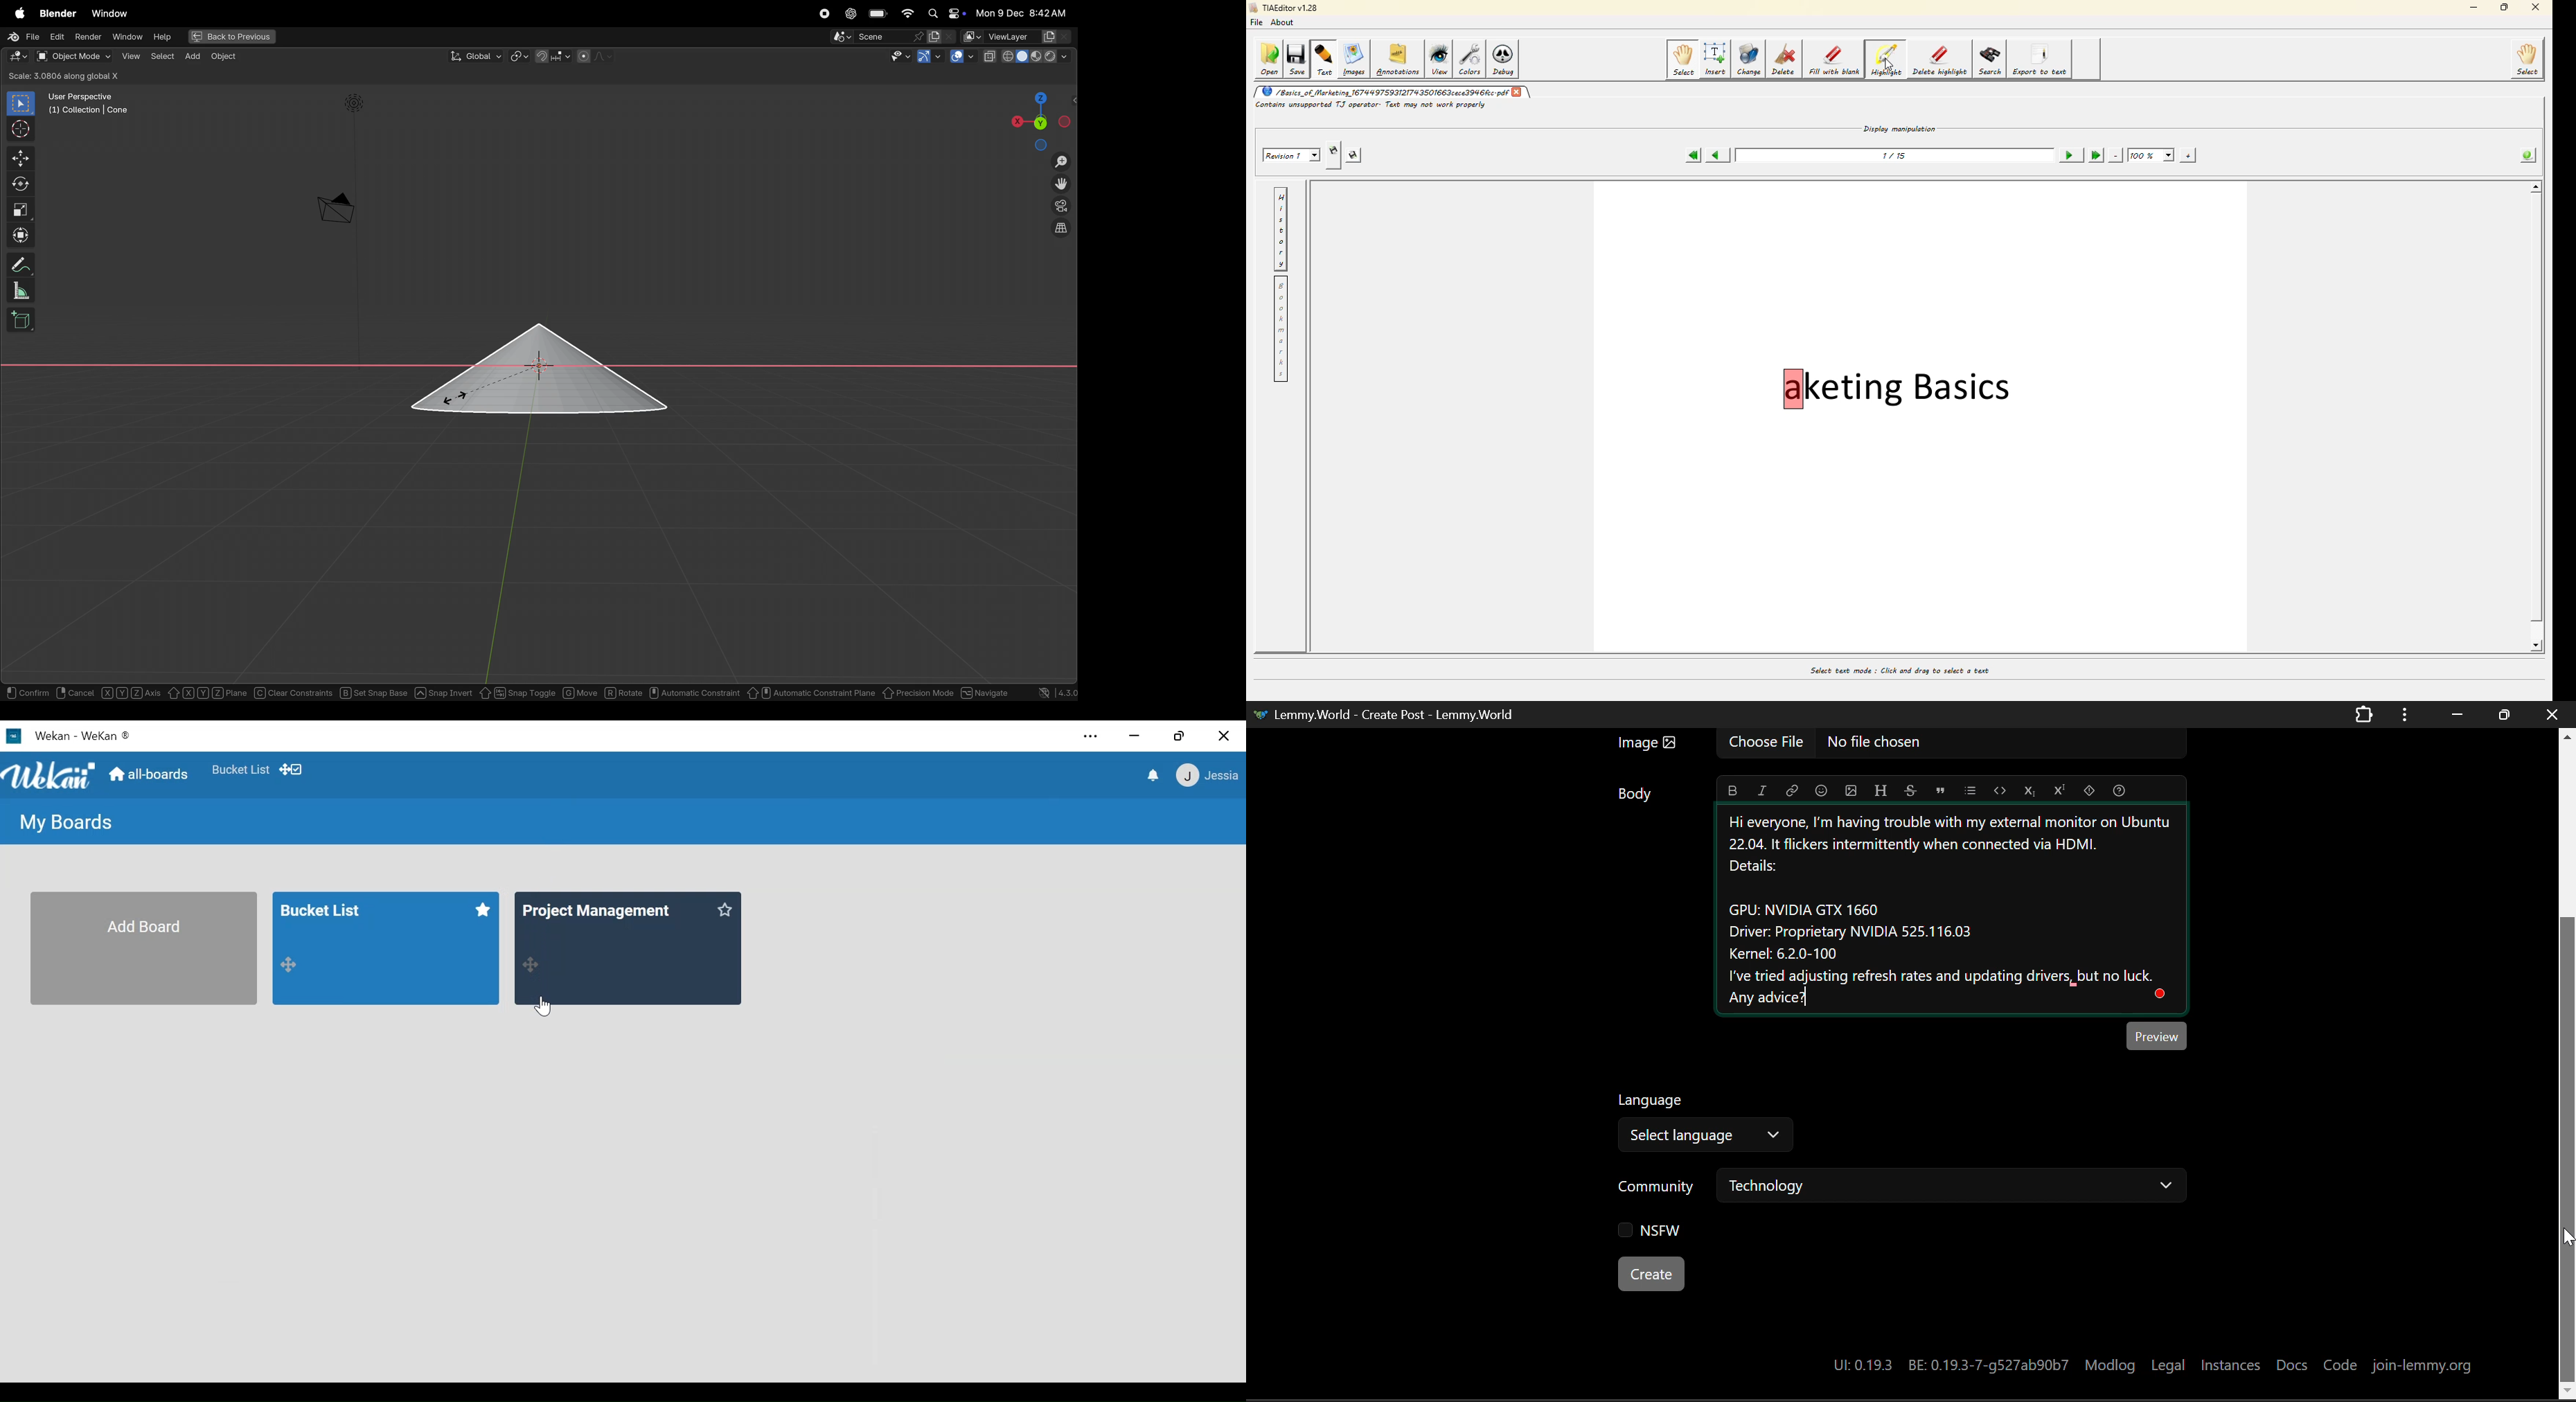 The width and height of the screenshot is (2576, 1428). I want to click on Restore, so click(1179, 735).